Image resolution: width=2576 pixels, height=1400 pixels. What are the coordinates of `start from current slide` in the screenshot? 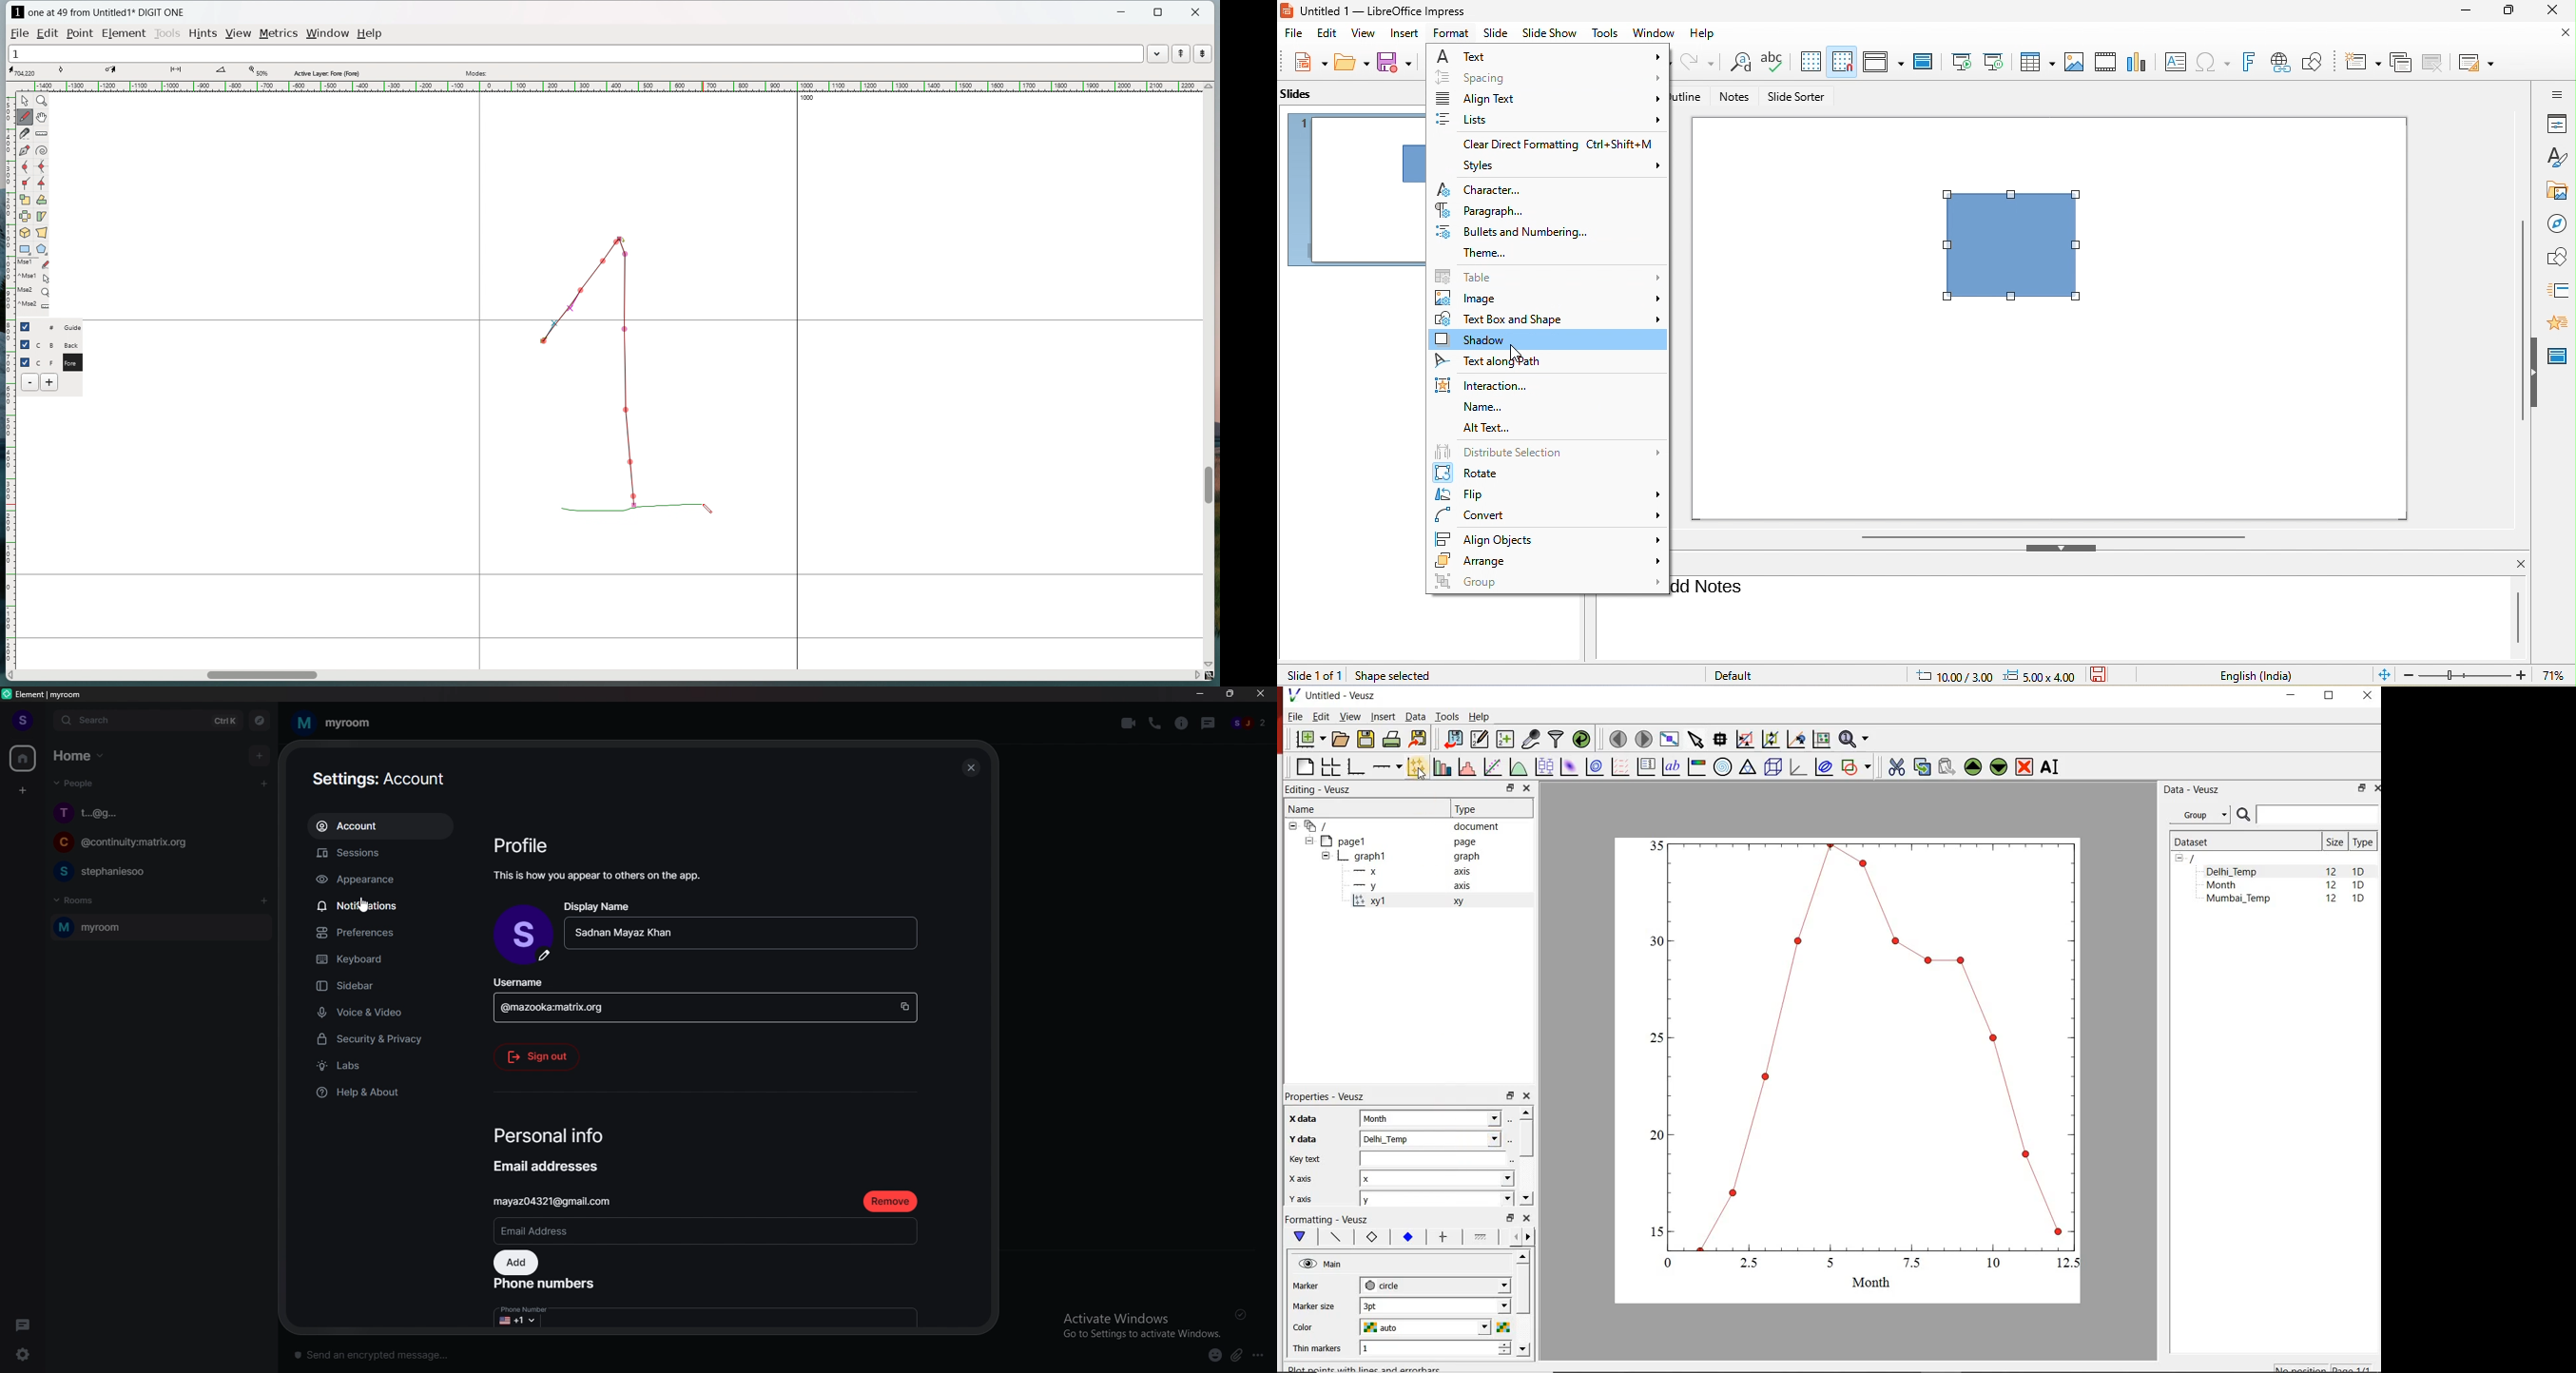 It's located at (1997, 60).